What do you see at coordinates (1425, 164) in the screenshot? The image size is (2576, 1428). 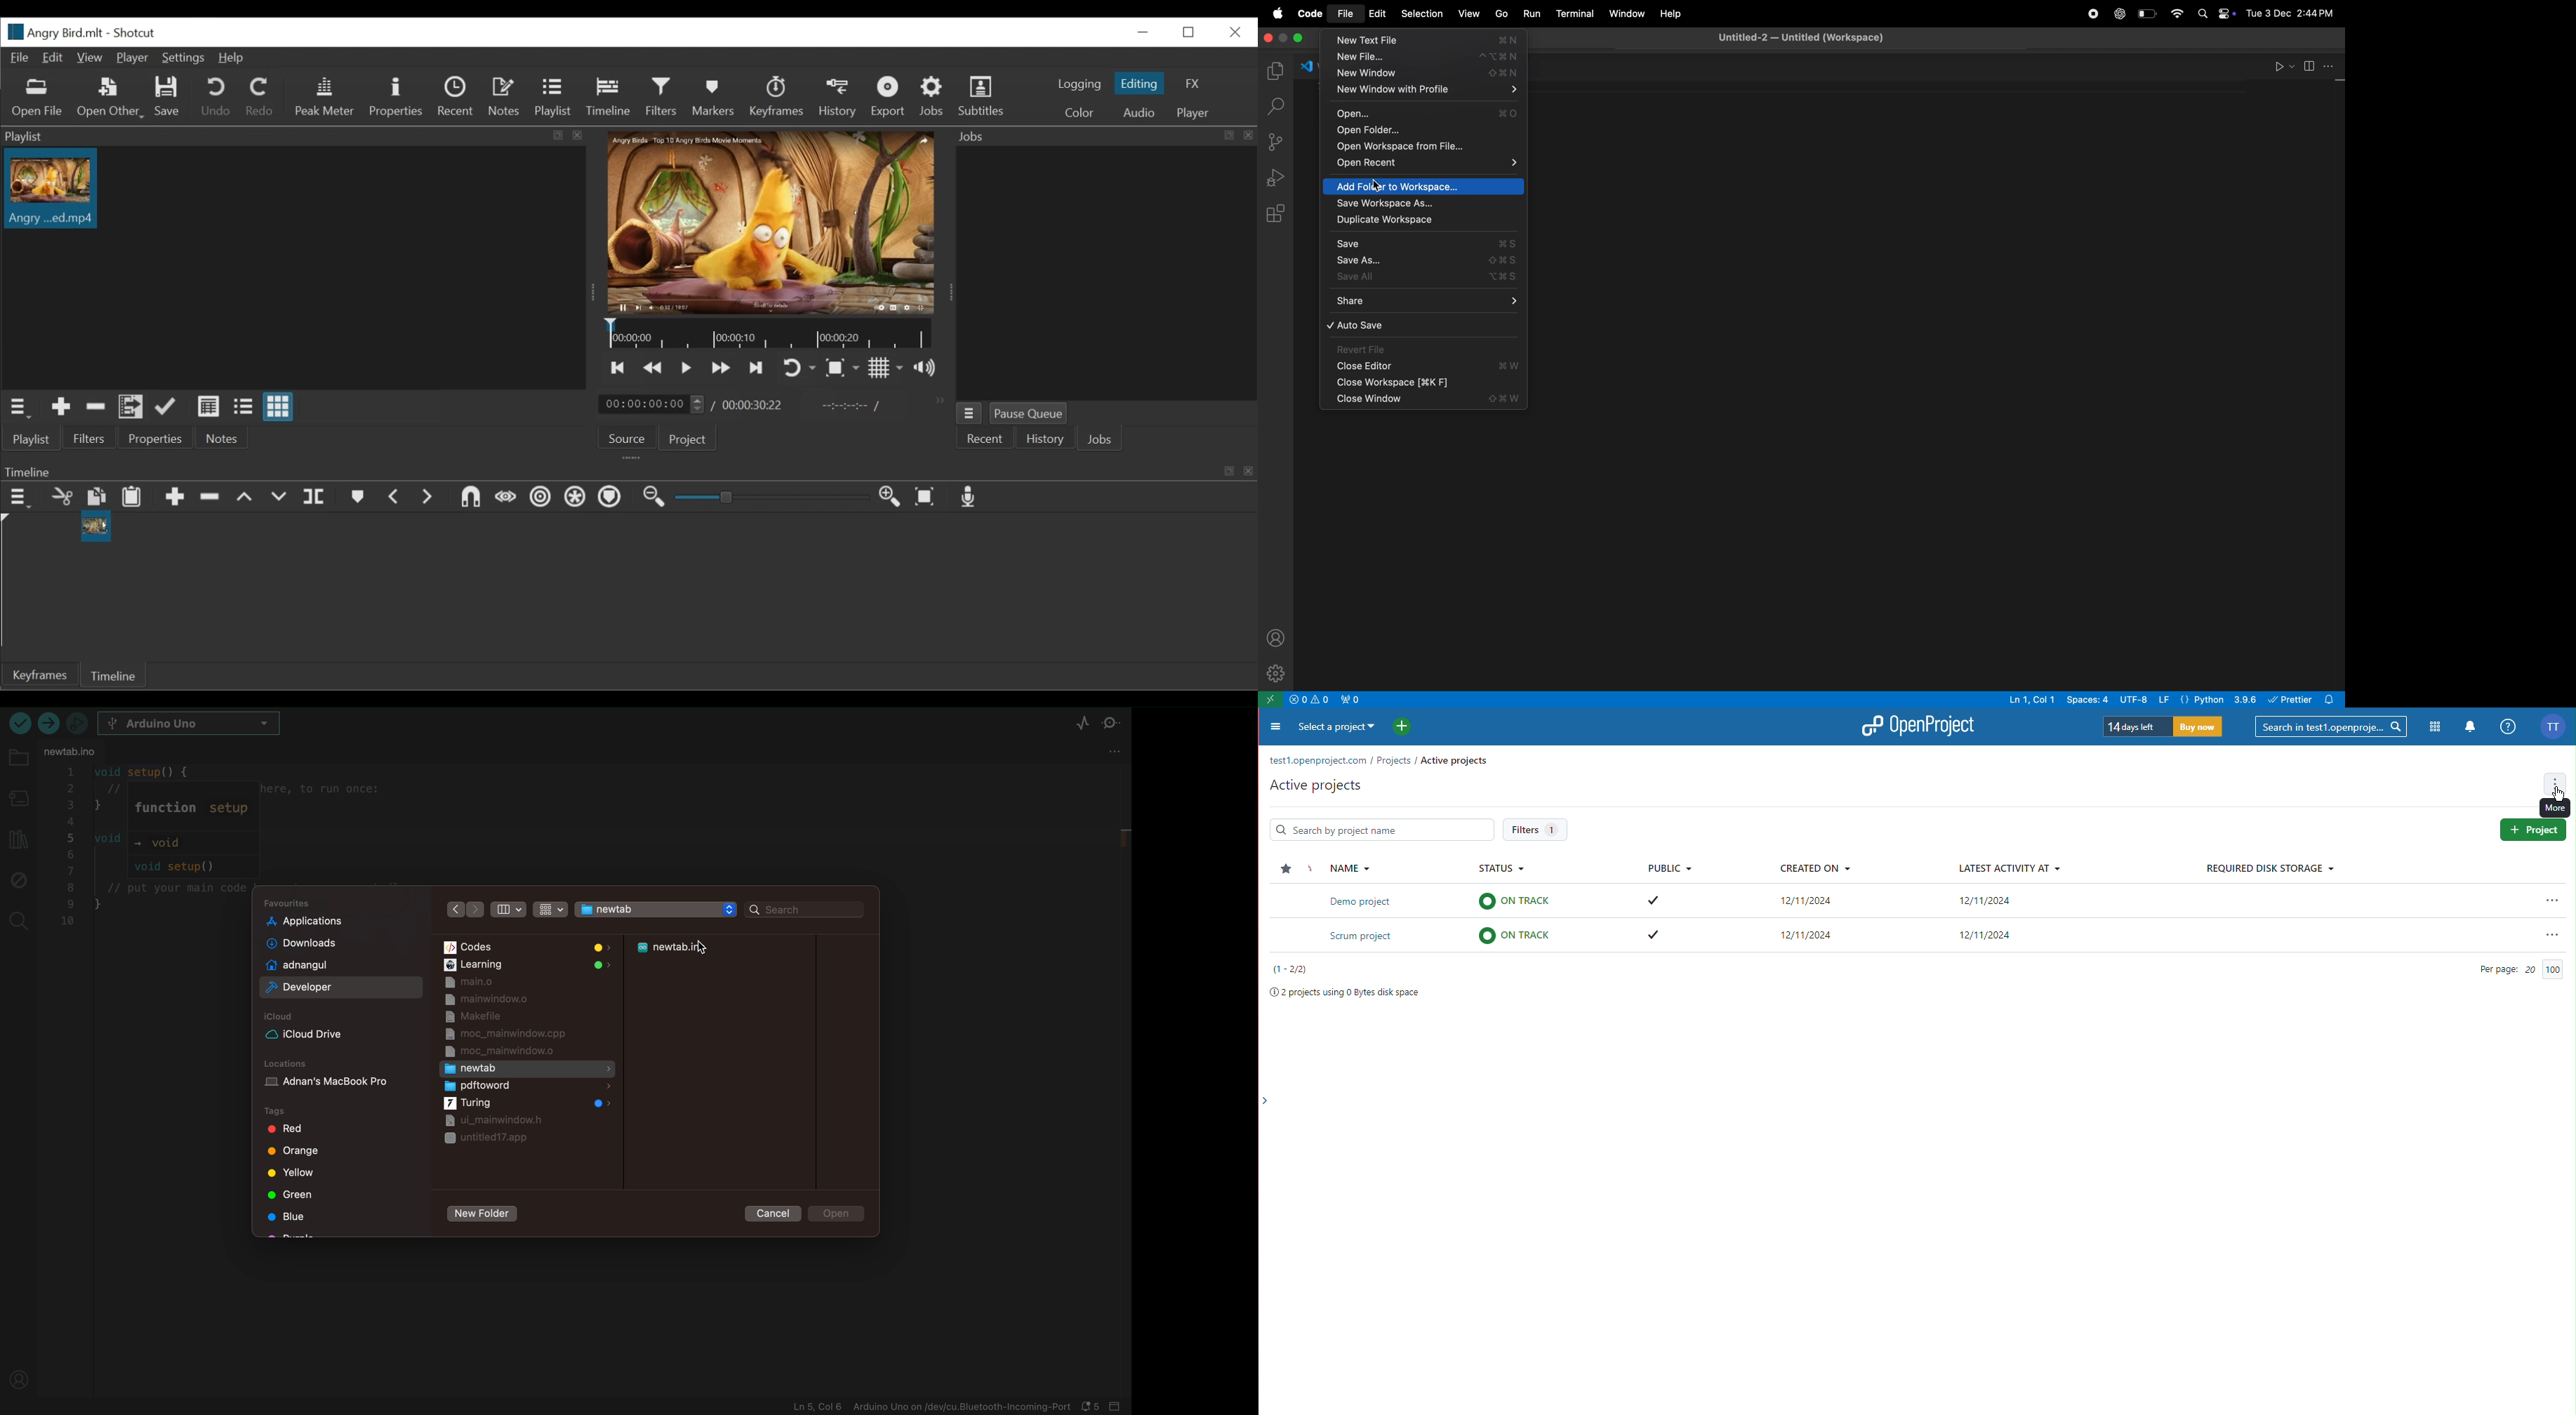 I see `open recent` at bounding box center [1425, 164].